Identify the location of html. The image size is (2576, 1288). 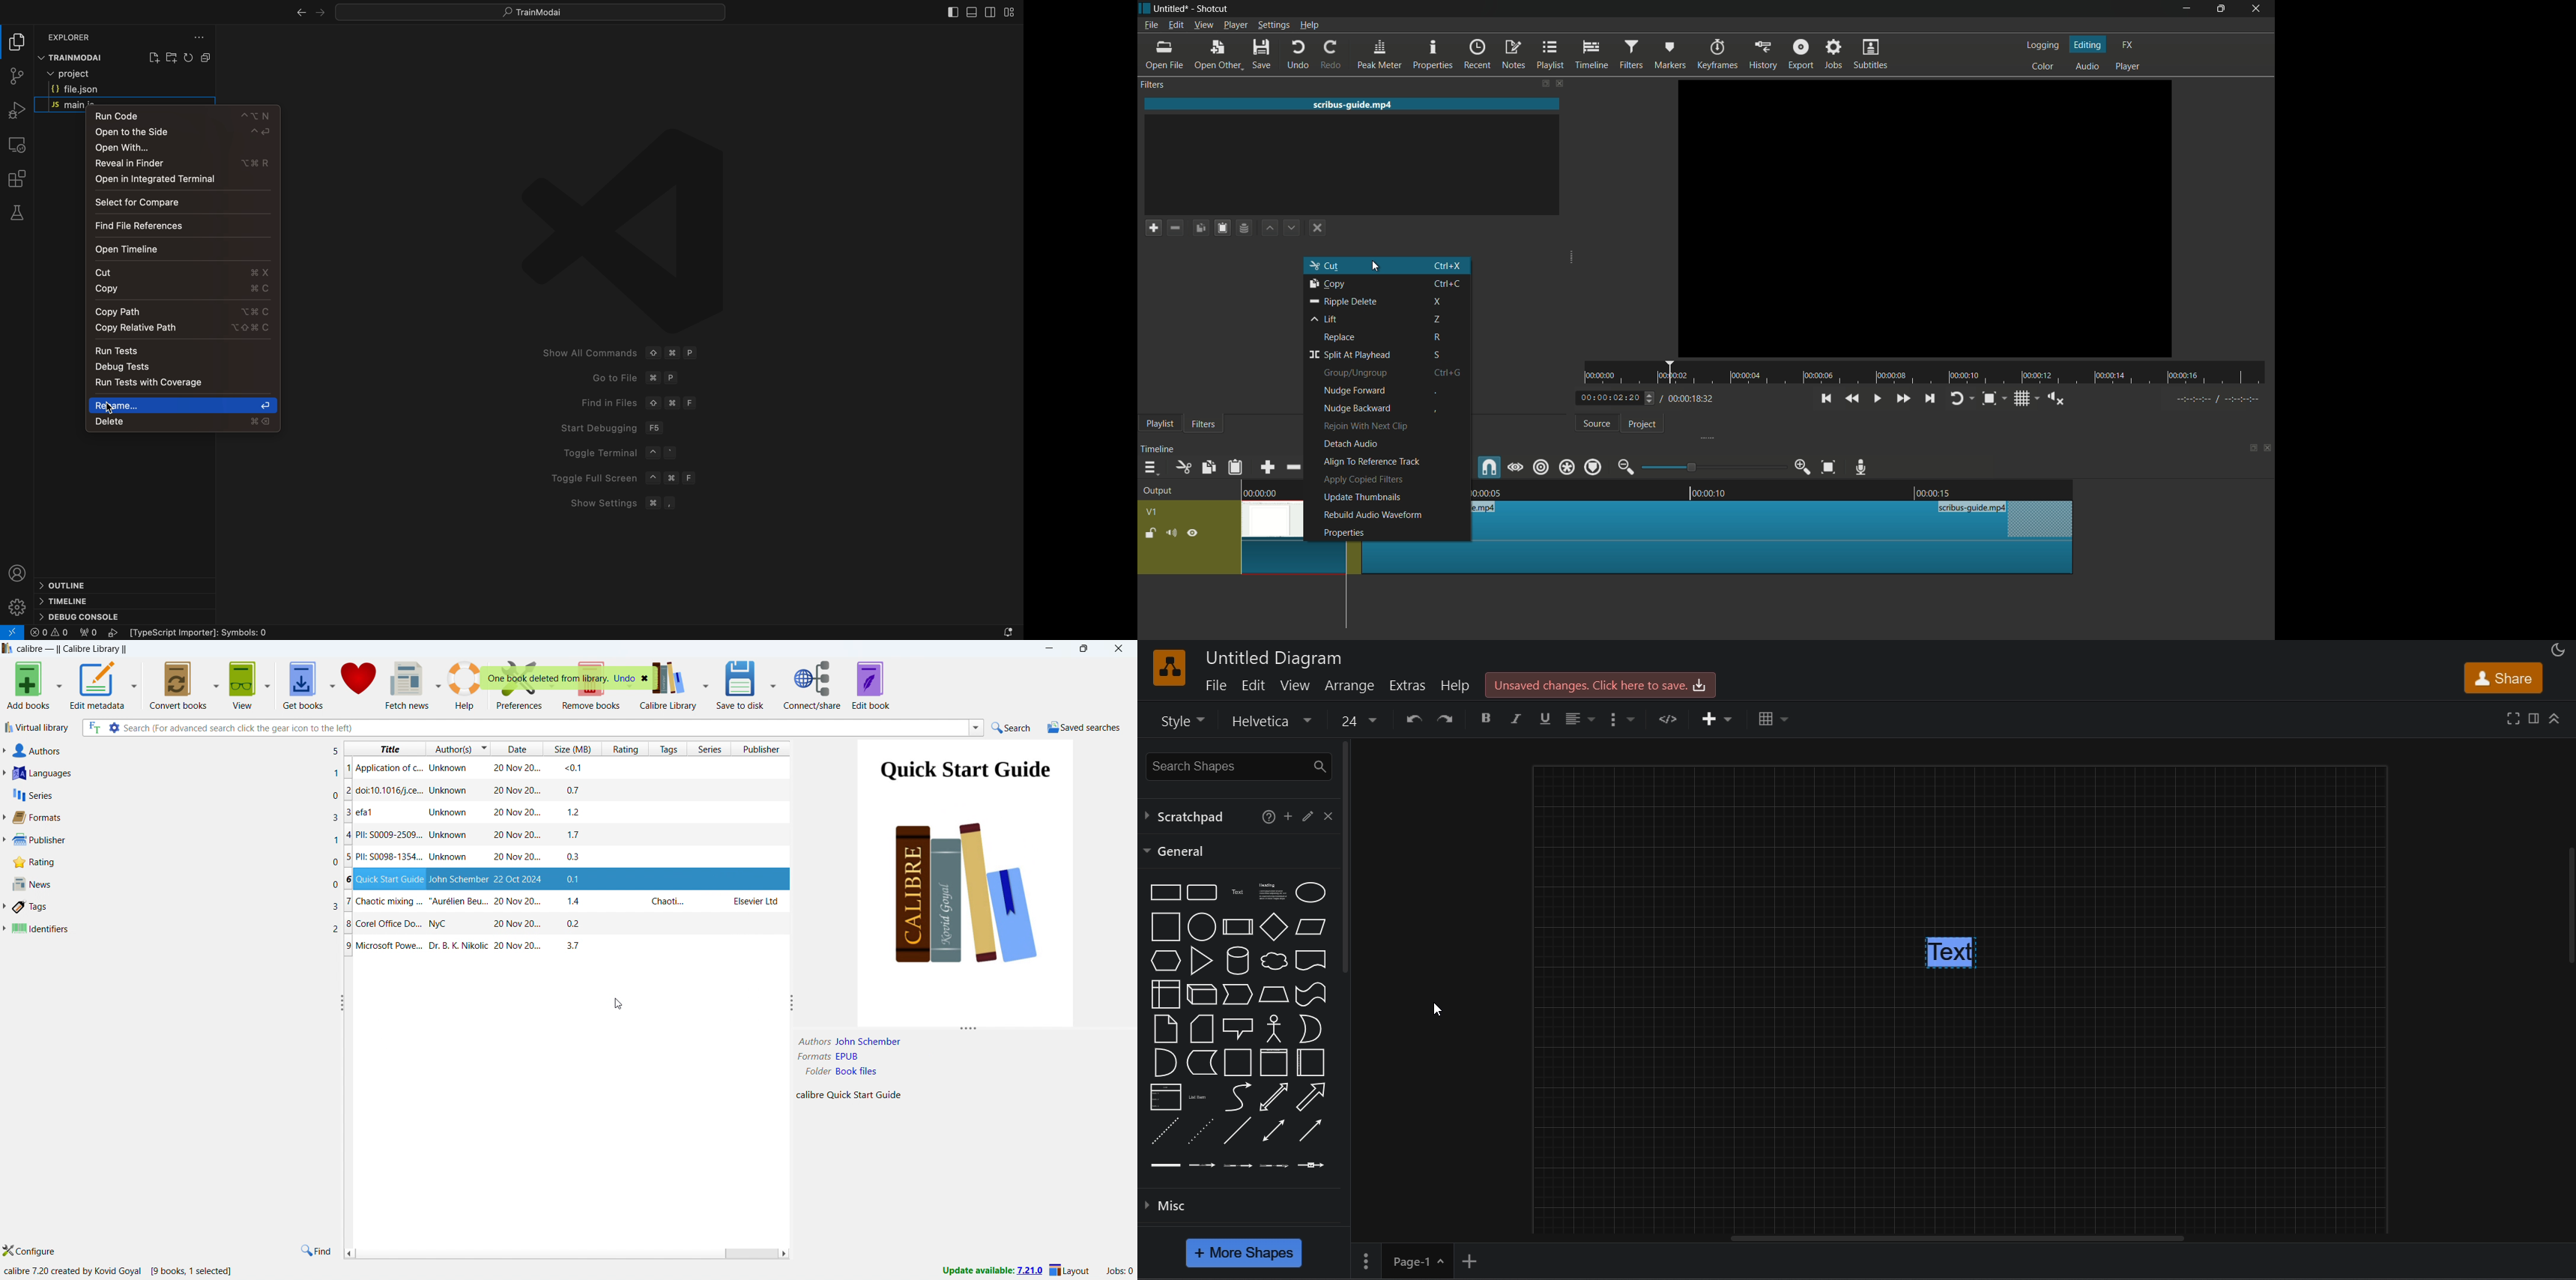
(1671, 718).